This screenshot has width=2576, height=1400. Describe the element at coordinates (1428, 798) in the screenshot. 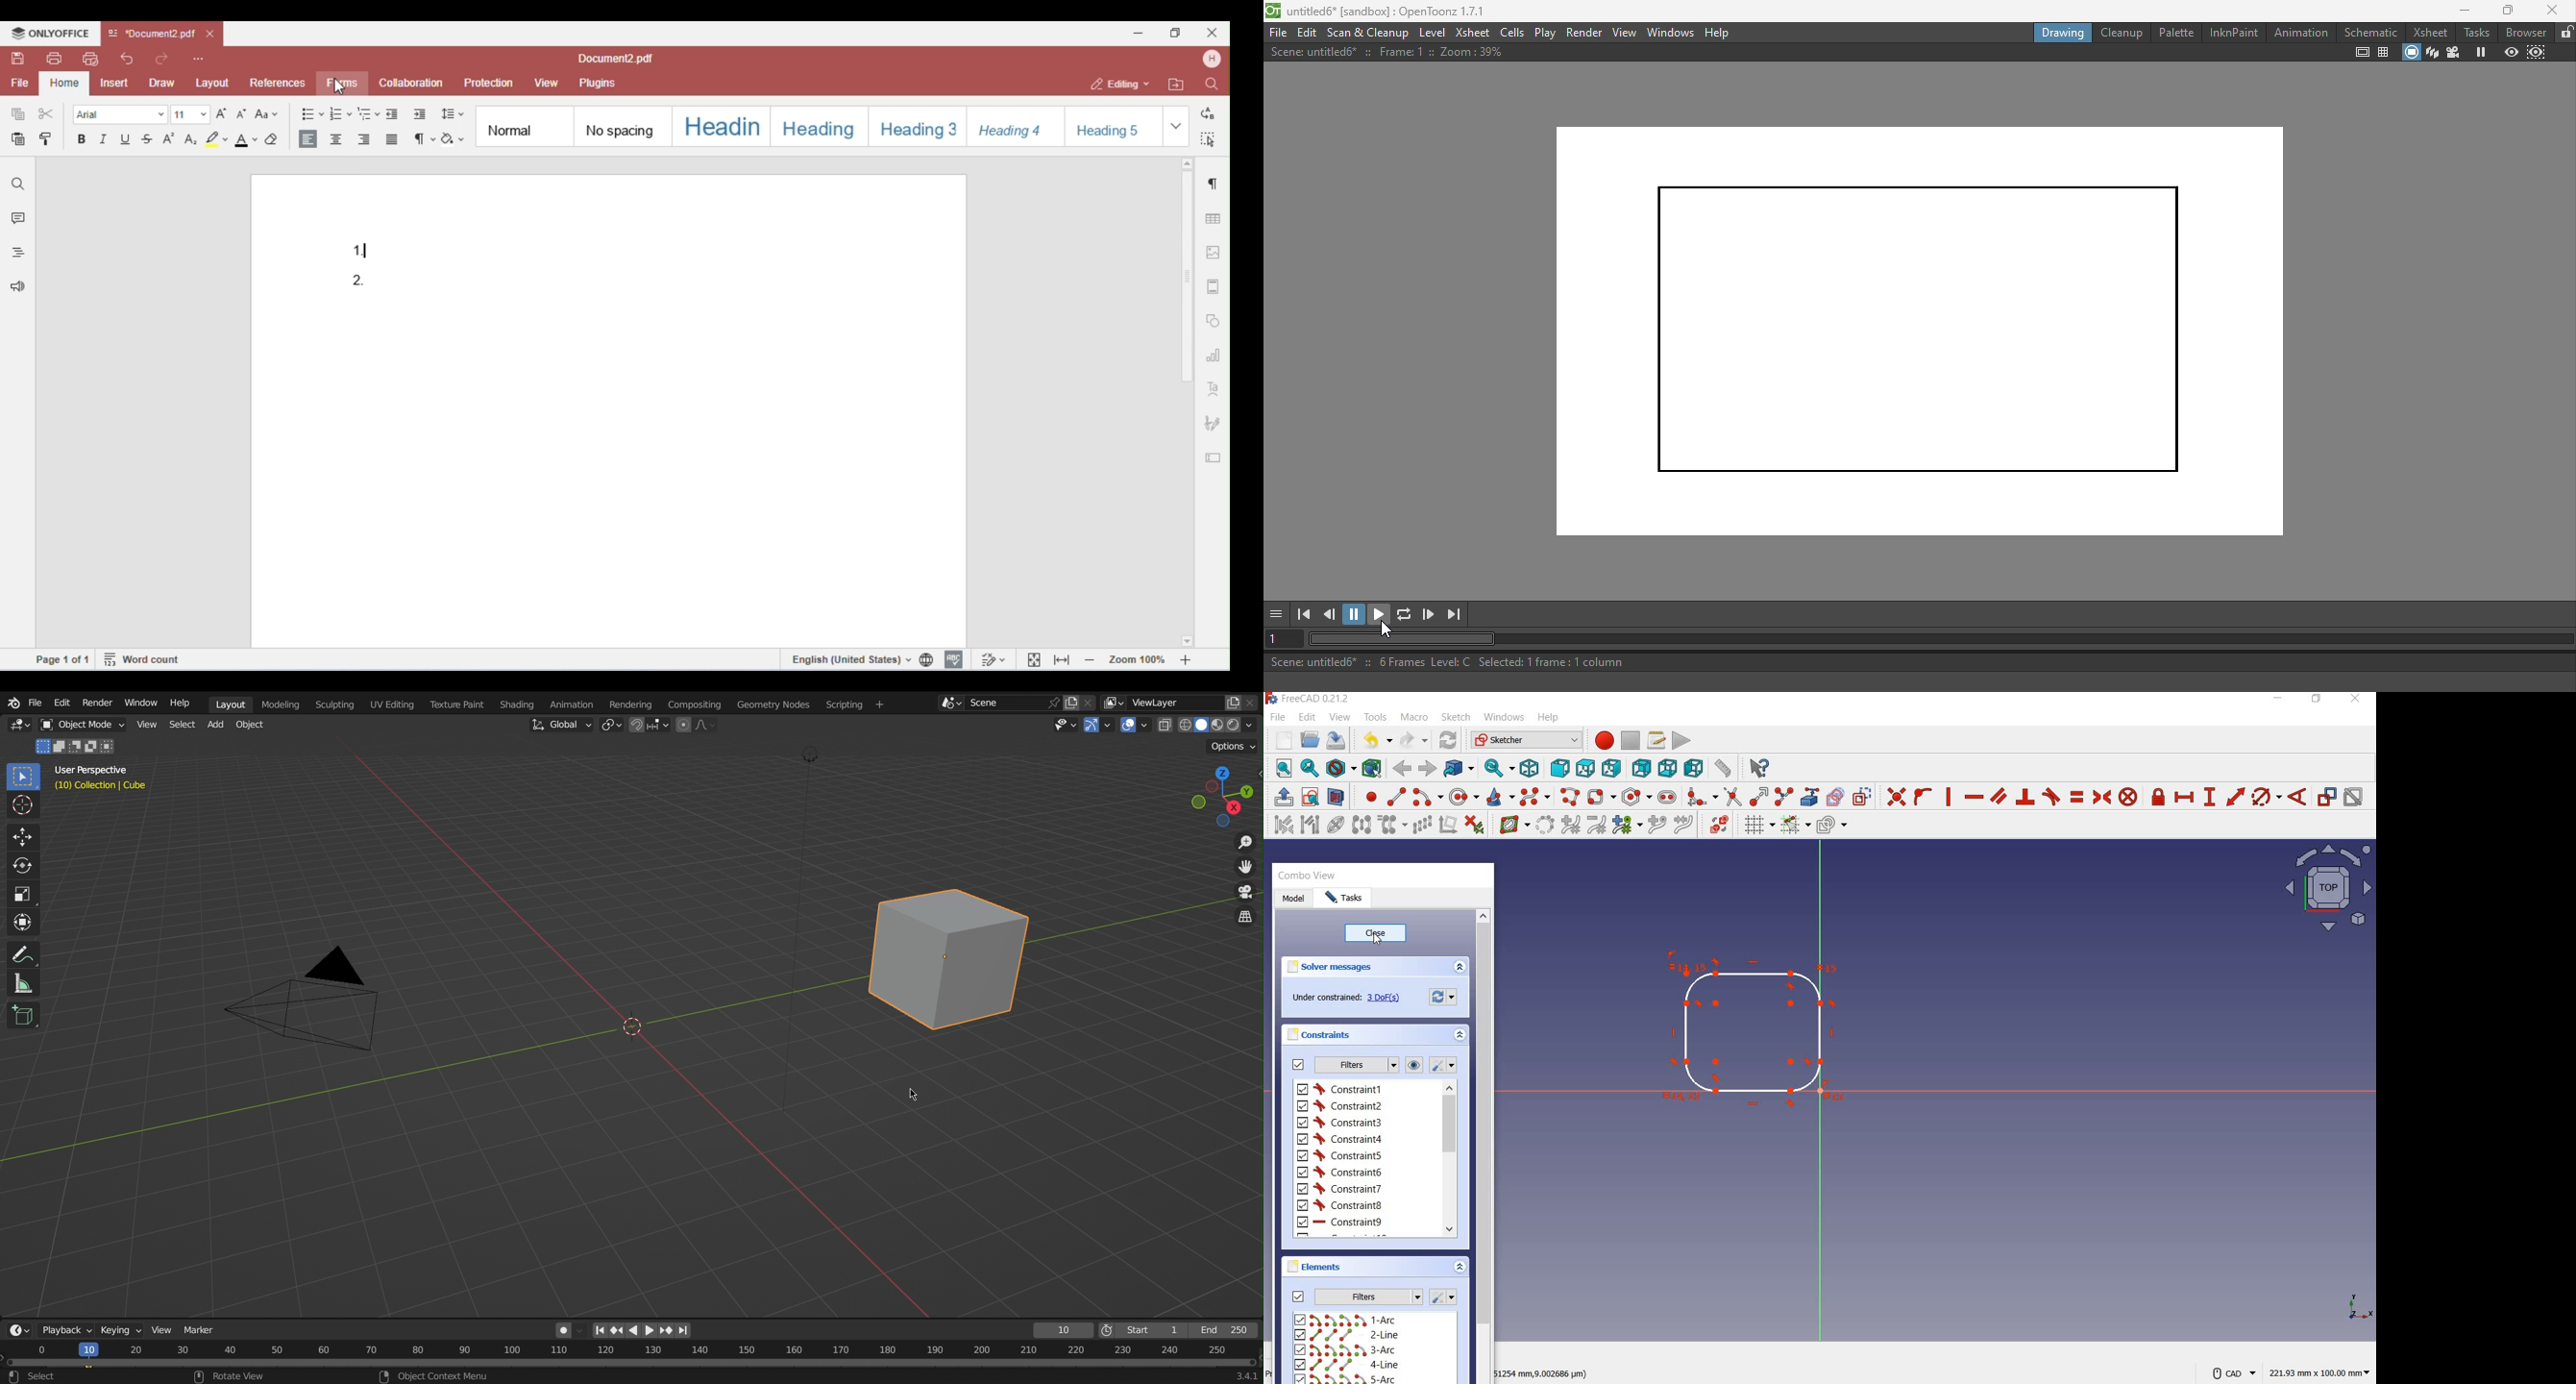

I see `create arc` at that location.